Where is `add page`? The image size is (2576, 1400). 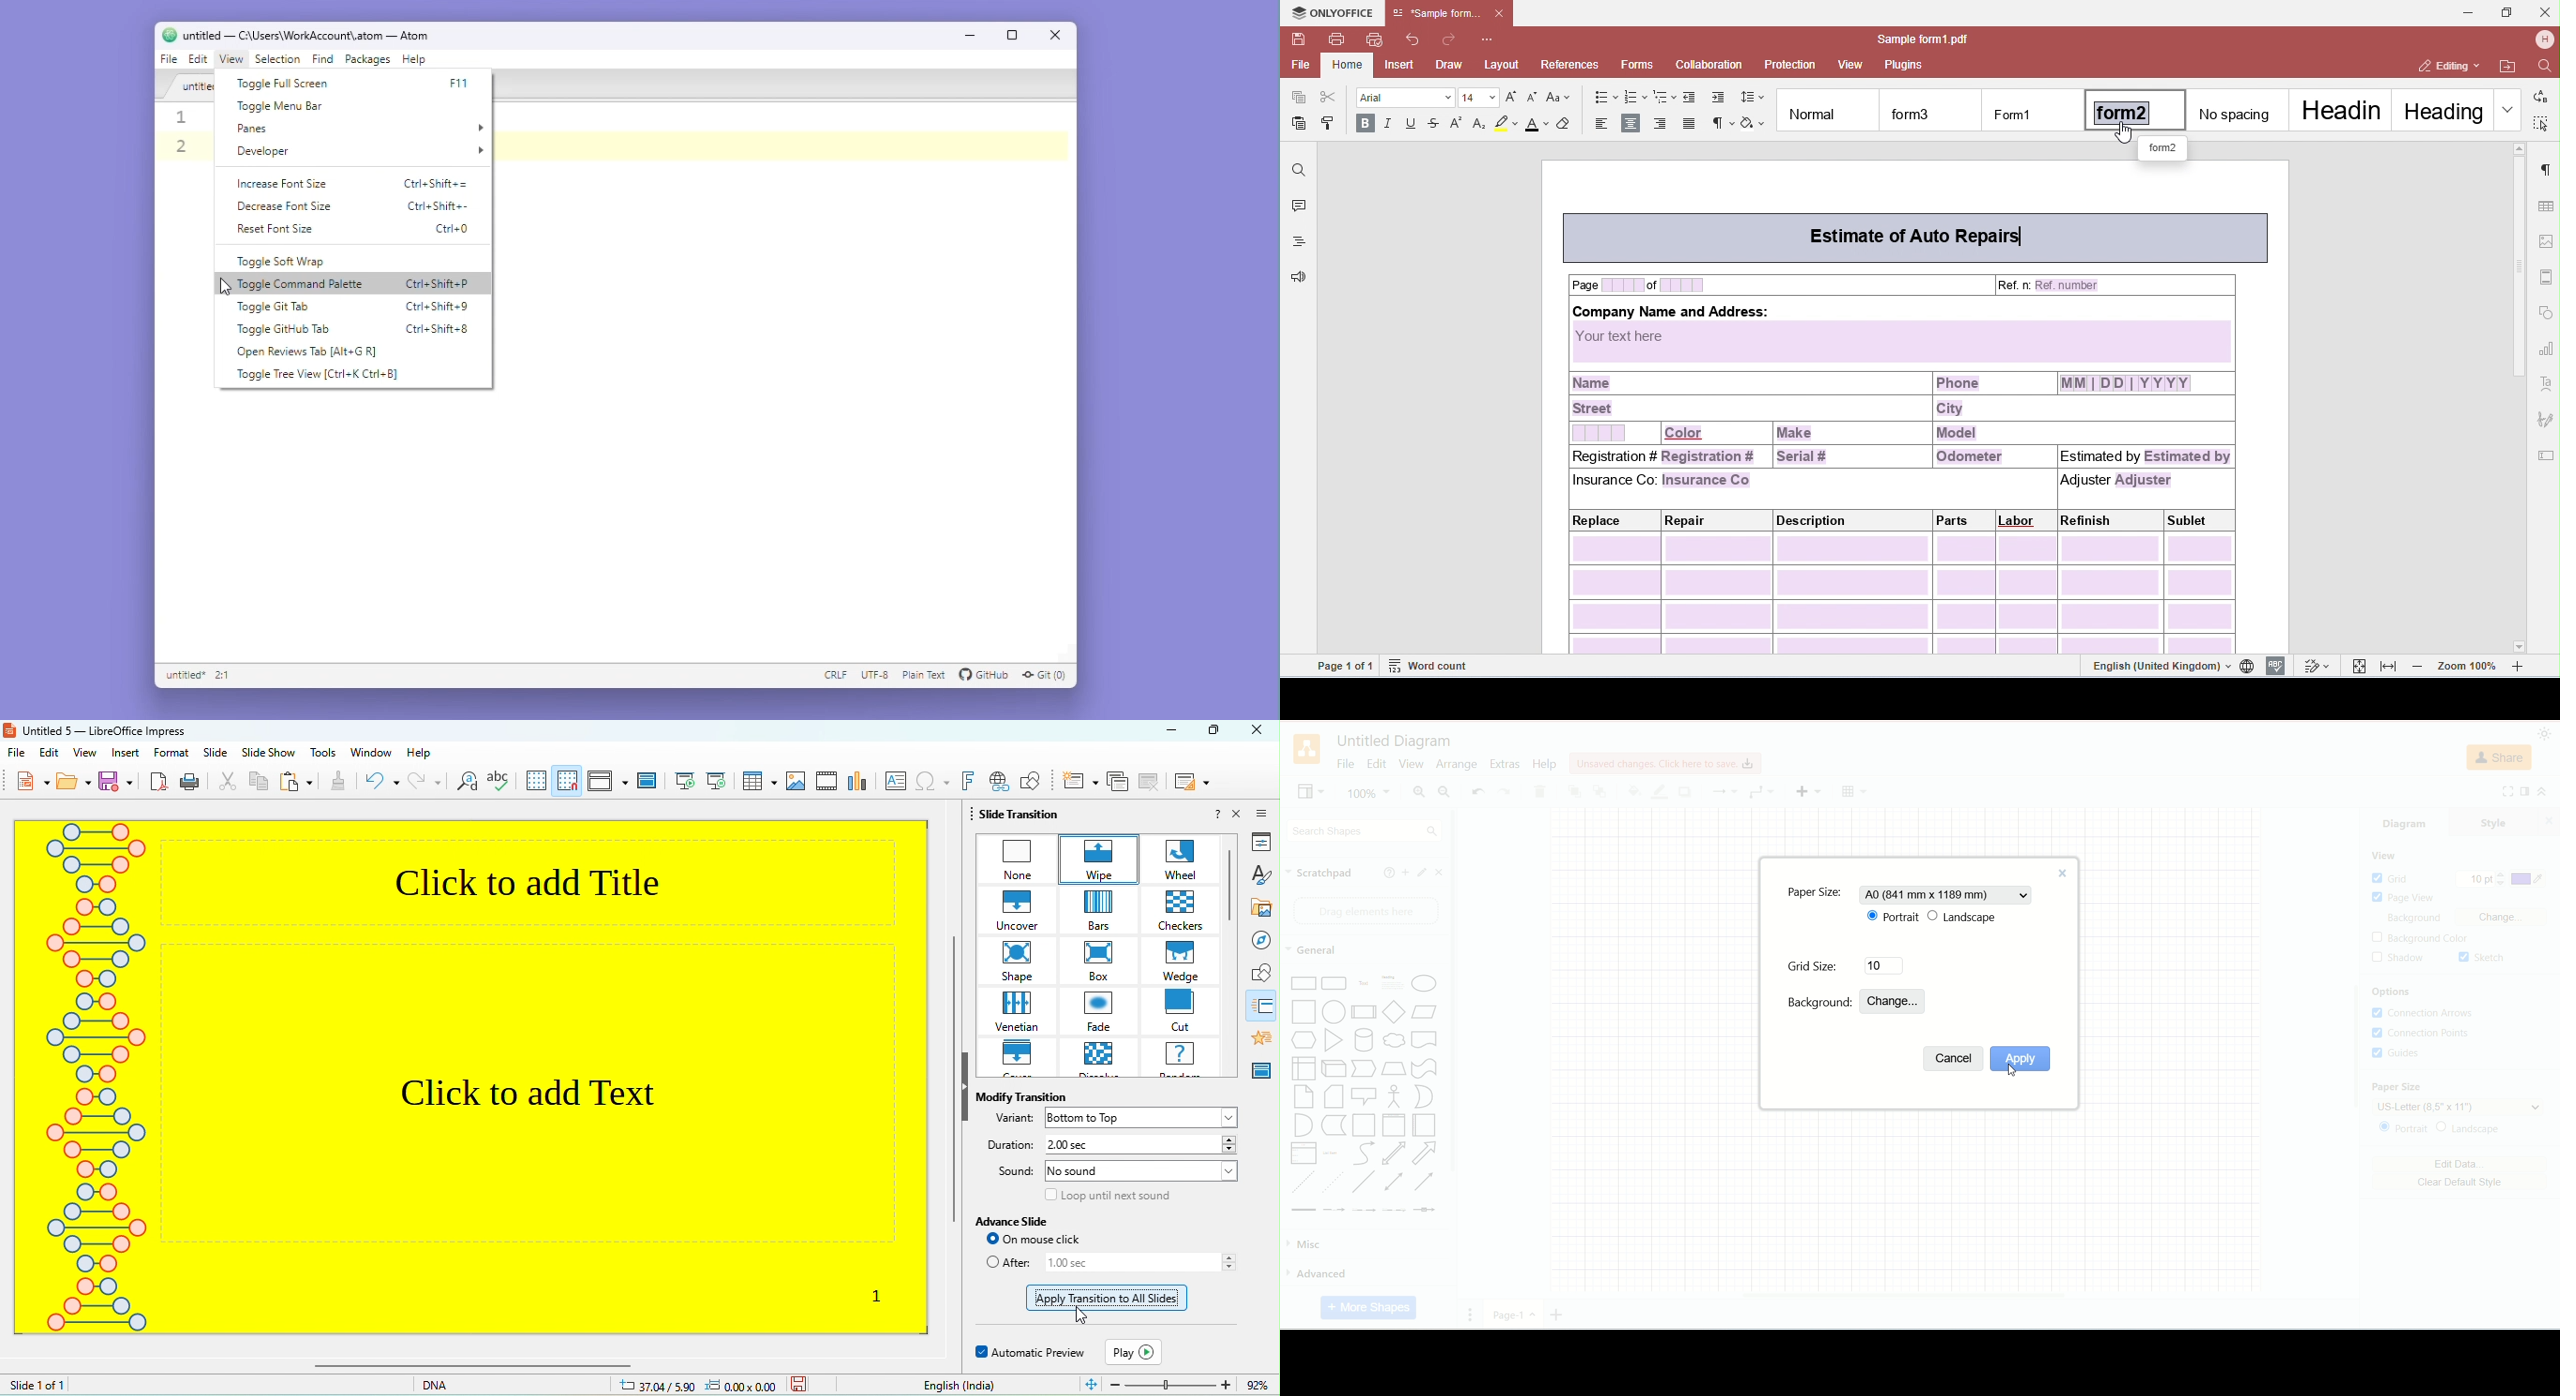
add page is located at coordinates (1561, 1314).